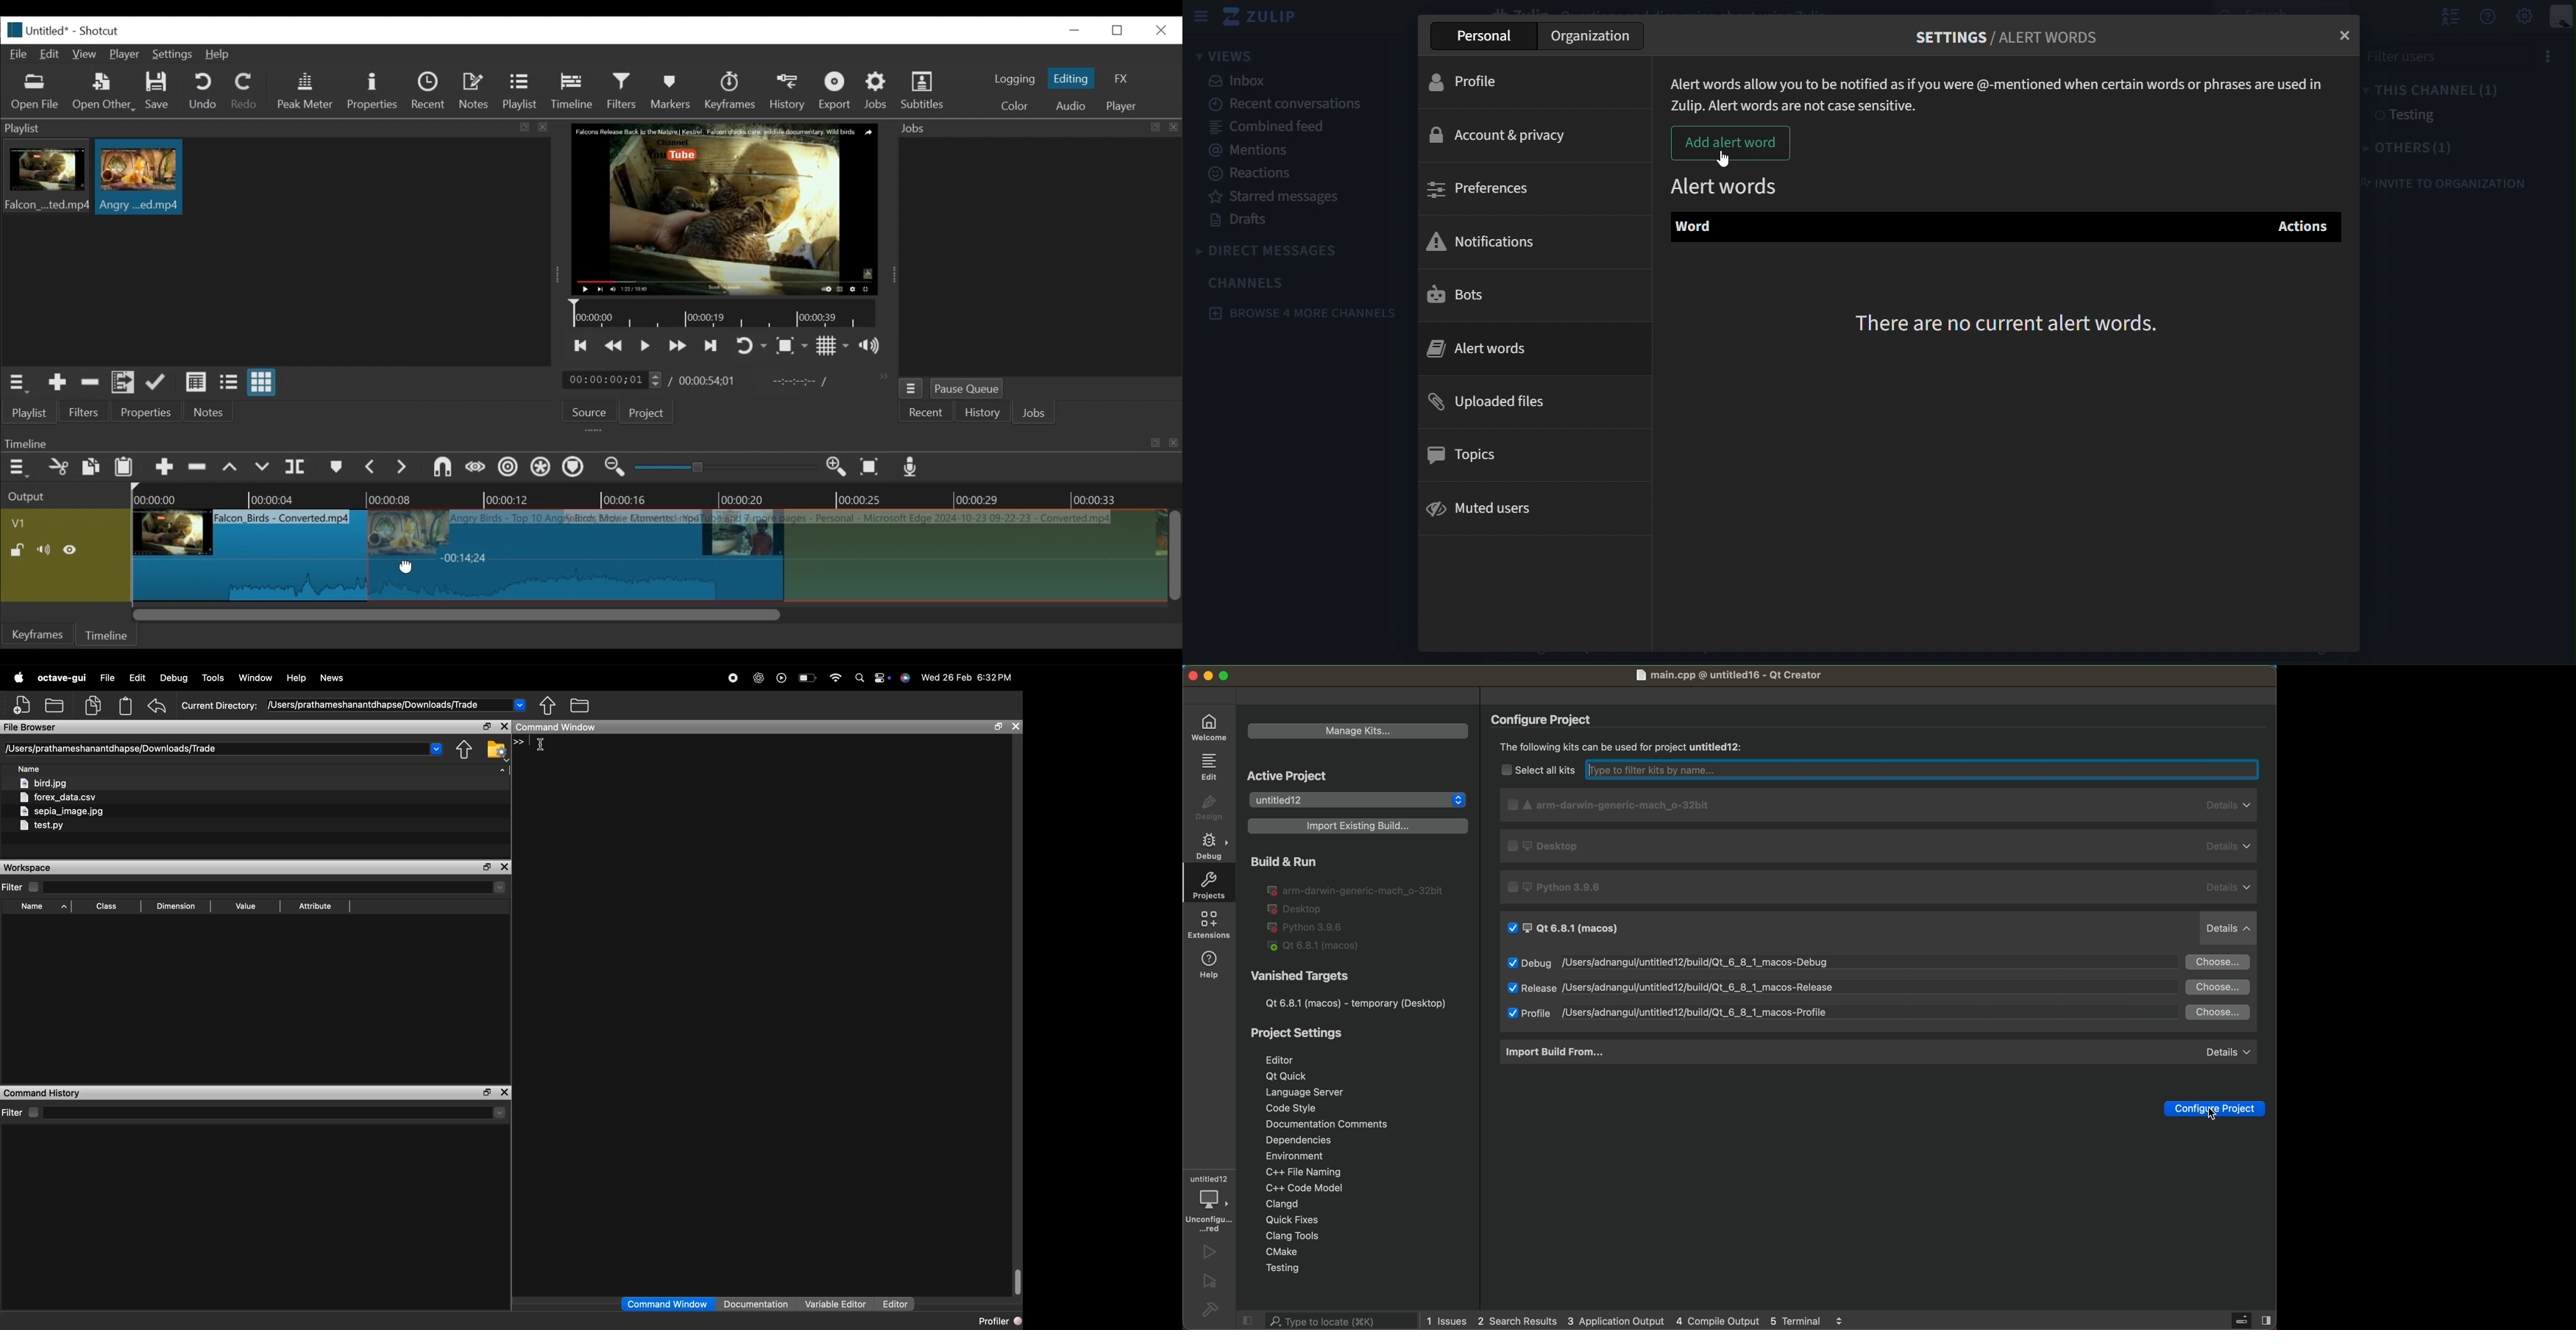  Describe the element at coordinates (1271, 249) in the screenshot. I see `direct messages` at that location.